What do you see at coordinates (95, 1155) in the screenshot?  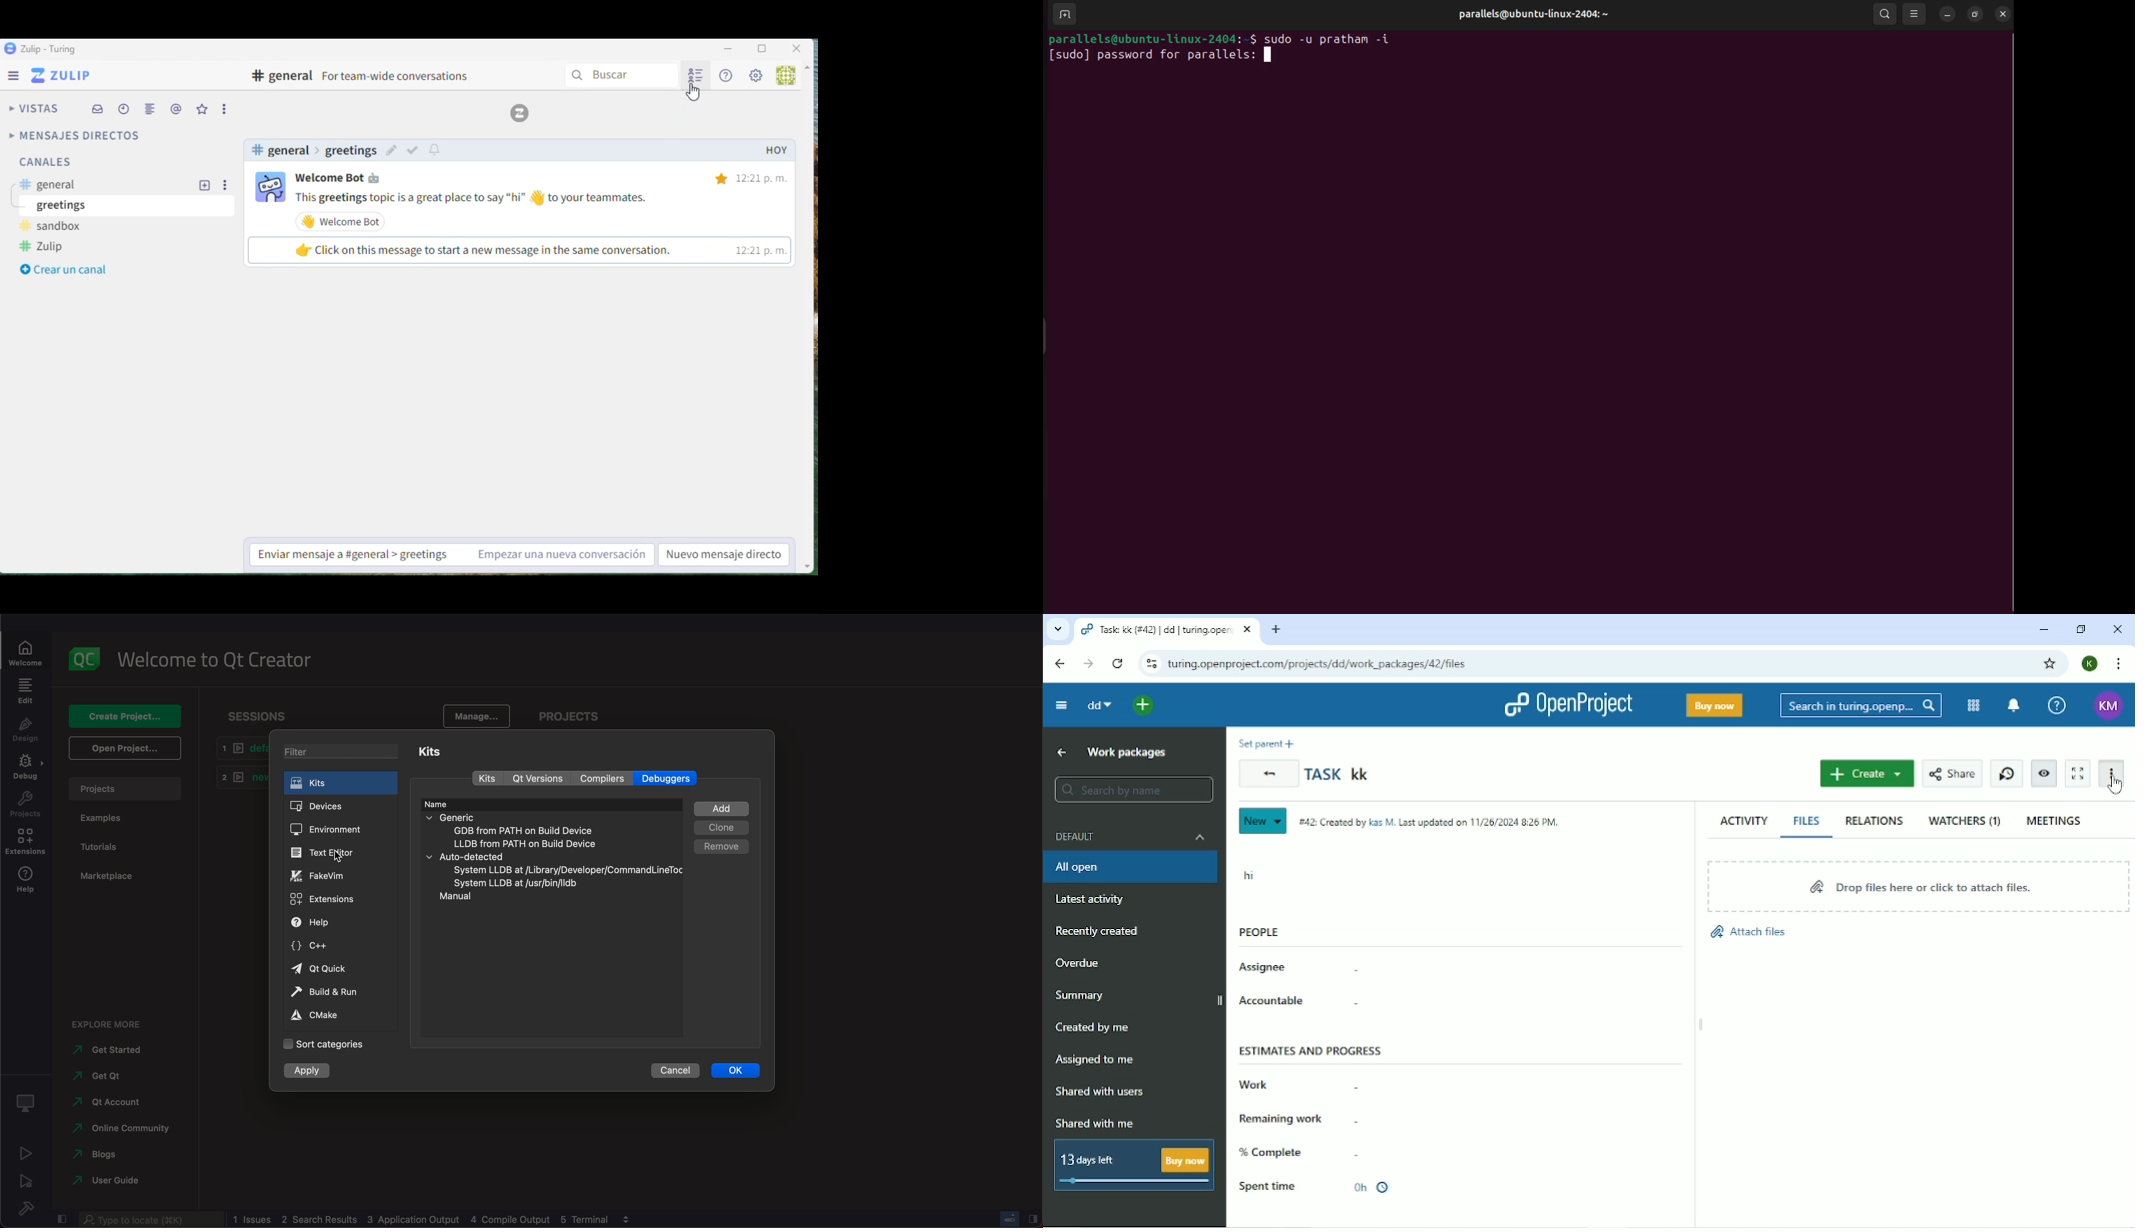 I see `blogs` at bounding box center [95, 1155].